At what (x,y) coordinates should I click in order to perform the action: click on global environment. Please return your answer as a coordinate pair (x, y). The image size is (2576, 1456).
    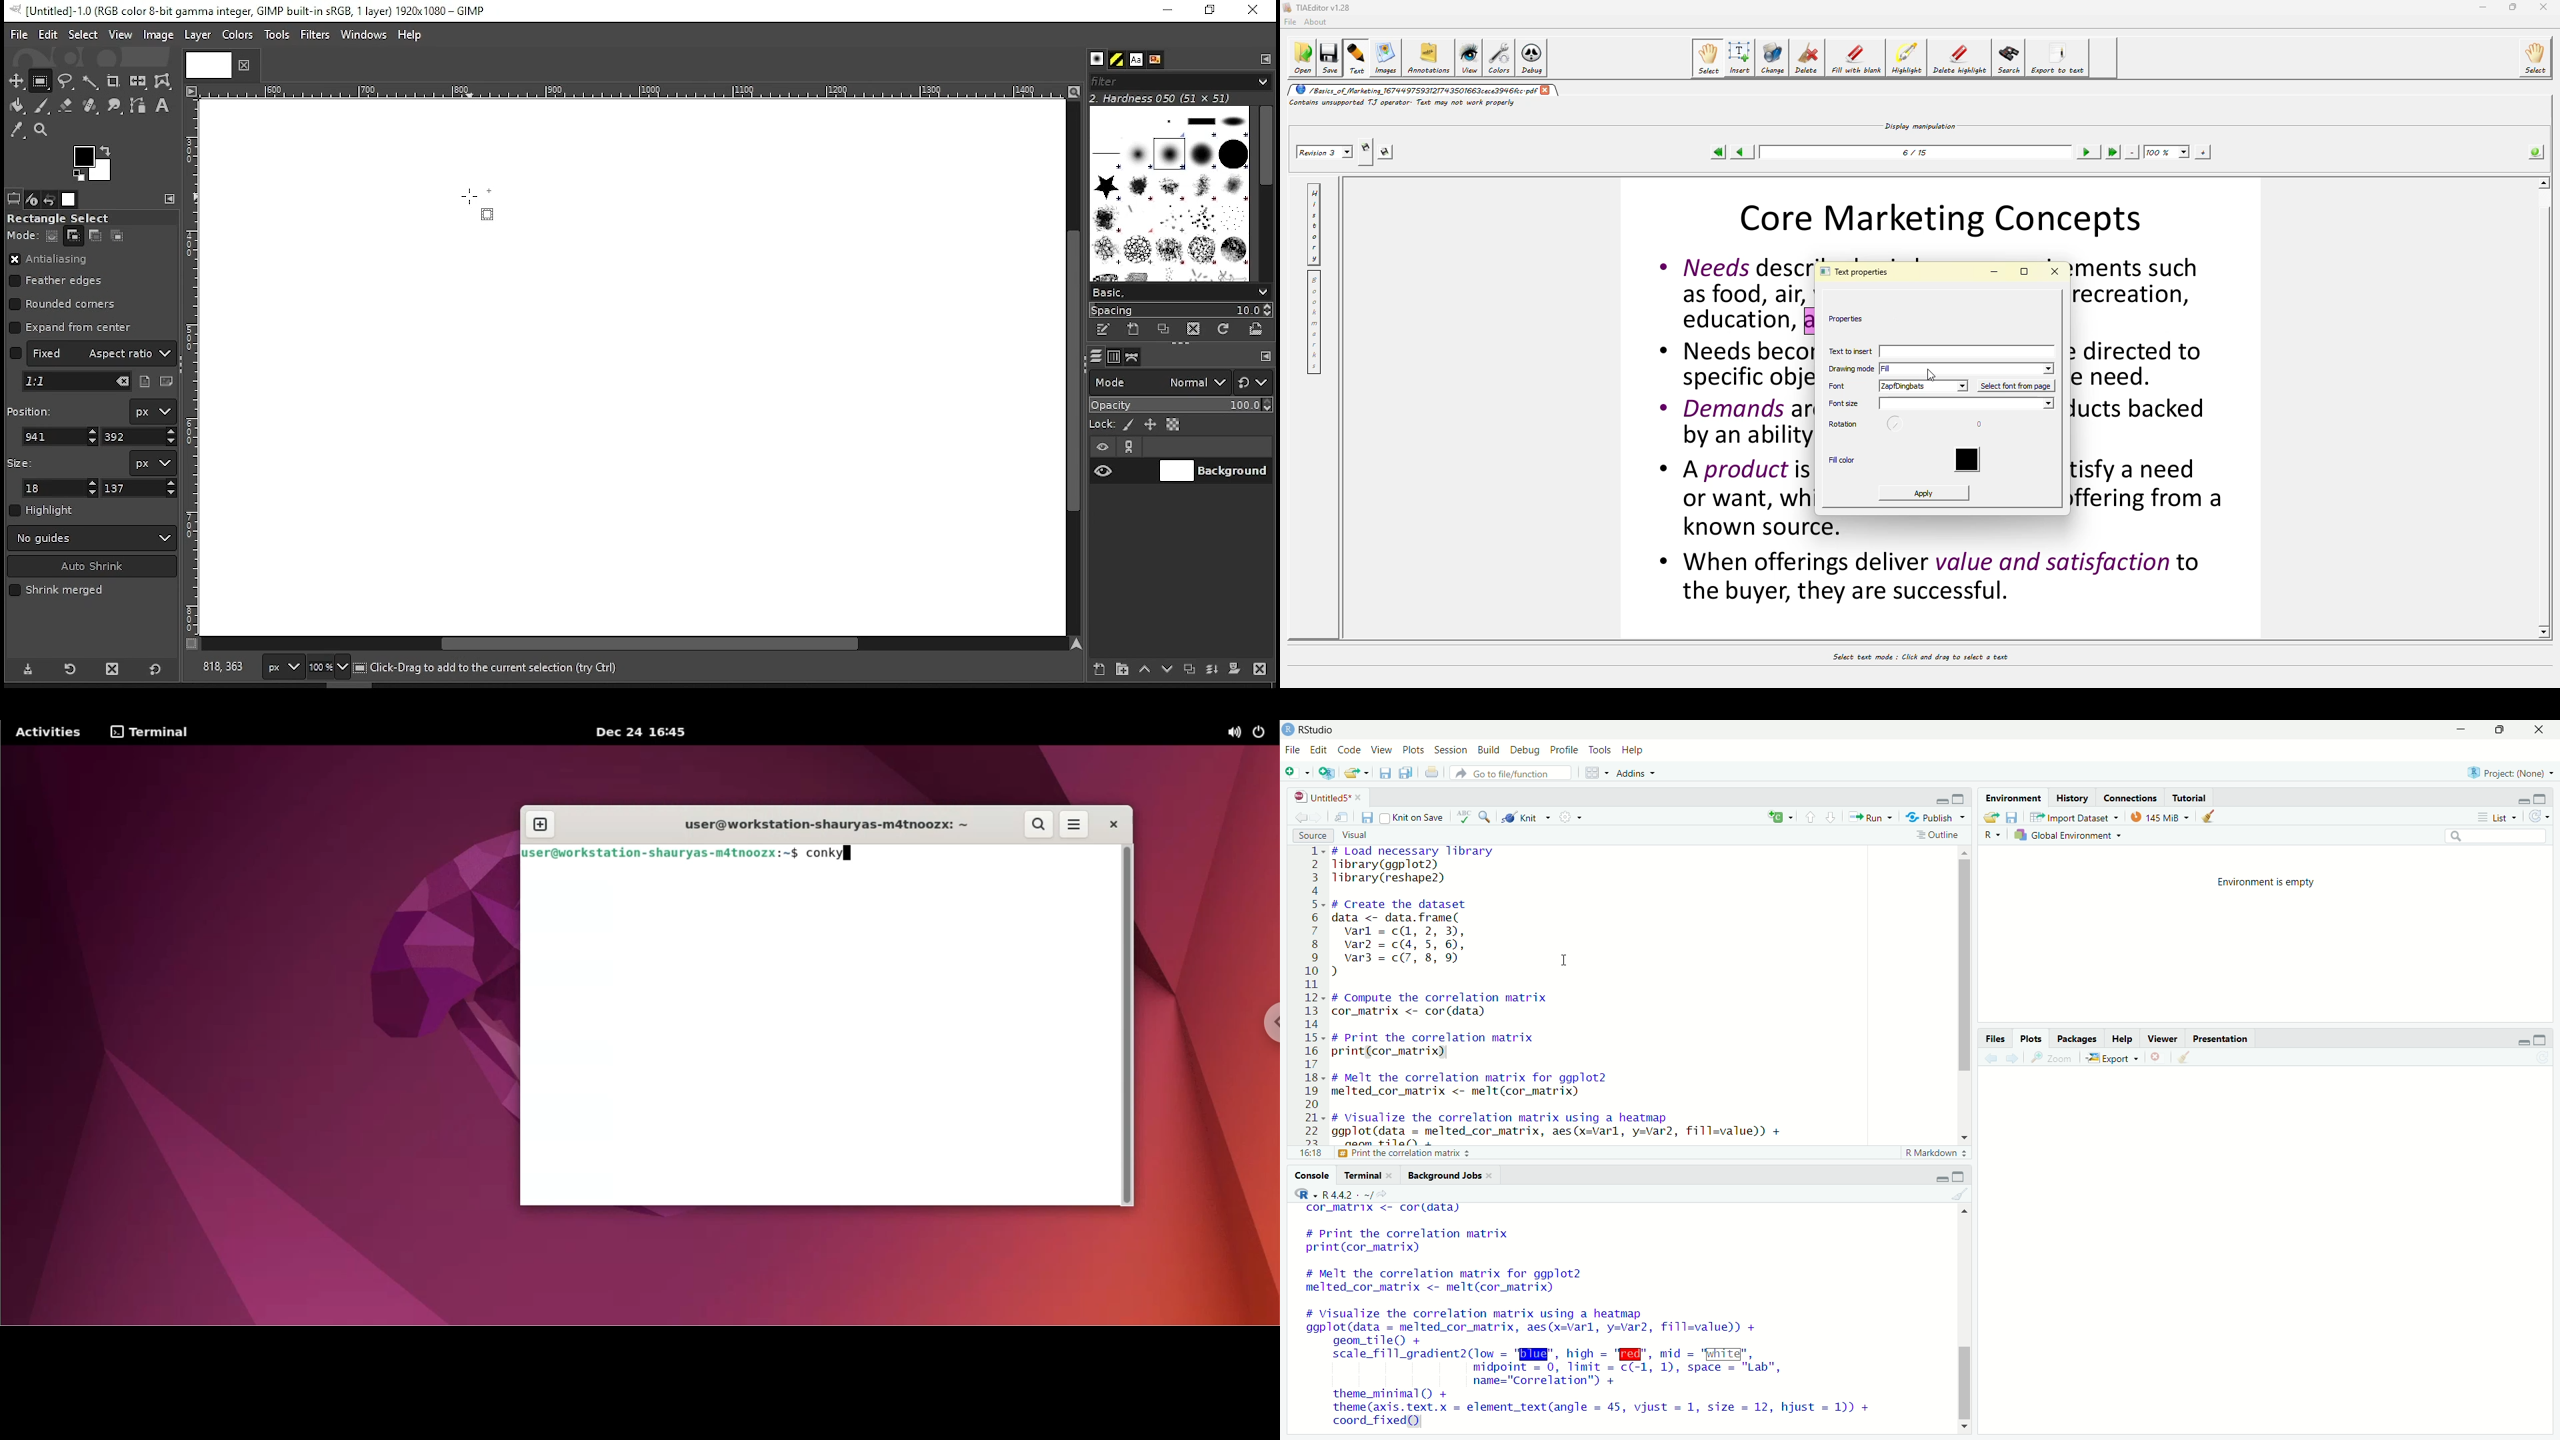
    Looking at the image, I should click on (2068, 836).